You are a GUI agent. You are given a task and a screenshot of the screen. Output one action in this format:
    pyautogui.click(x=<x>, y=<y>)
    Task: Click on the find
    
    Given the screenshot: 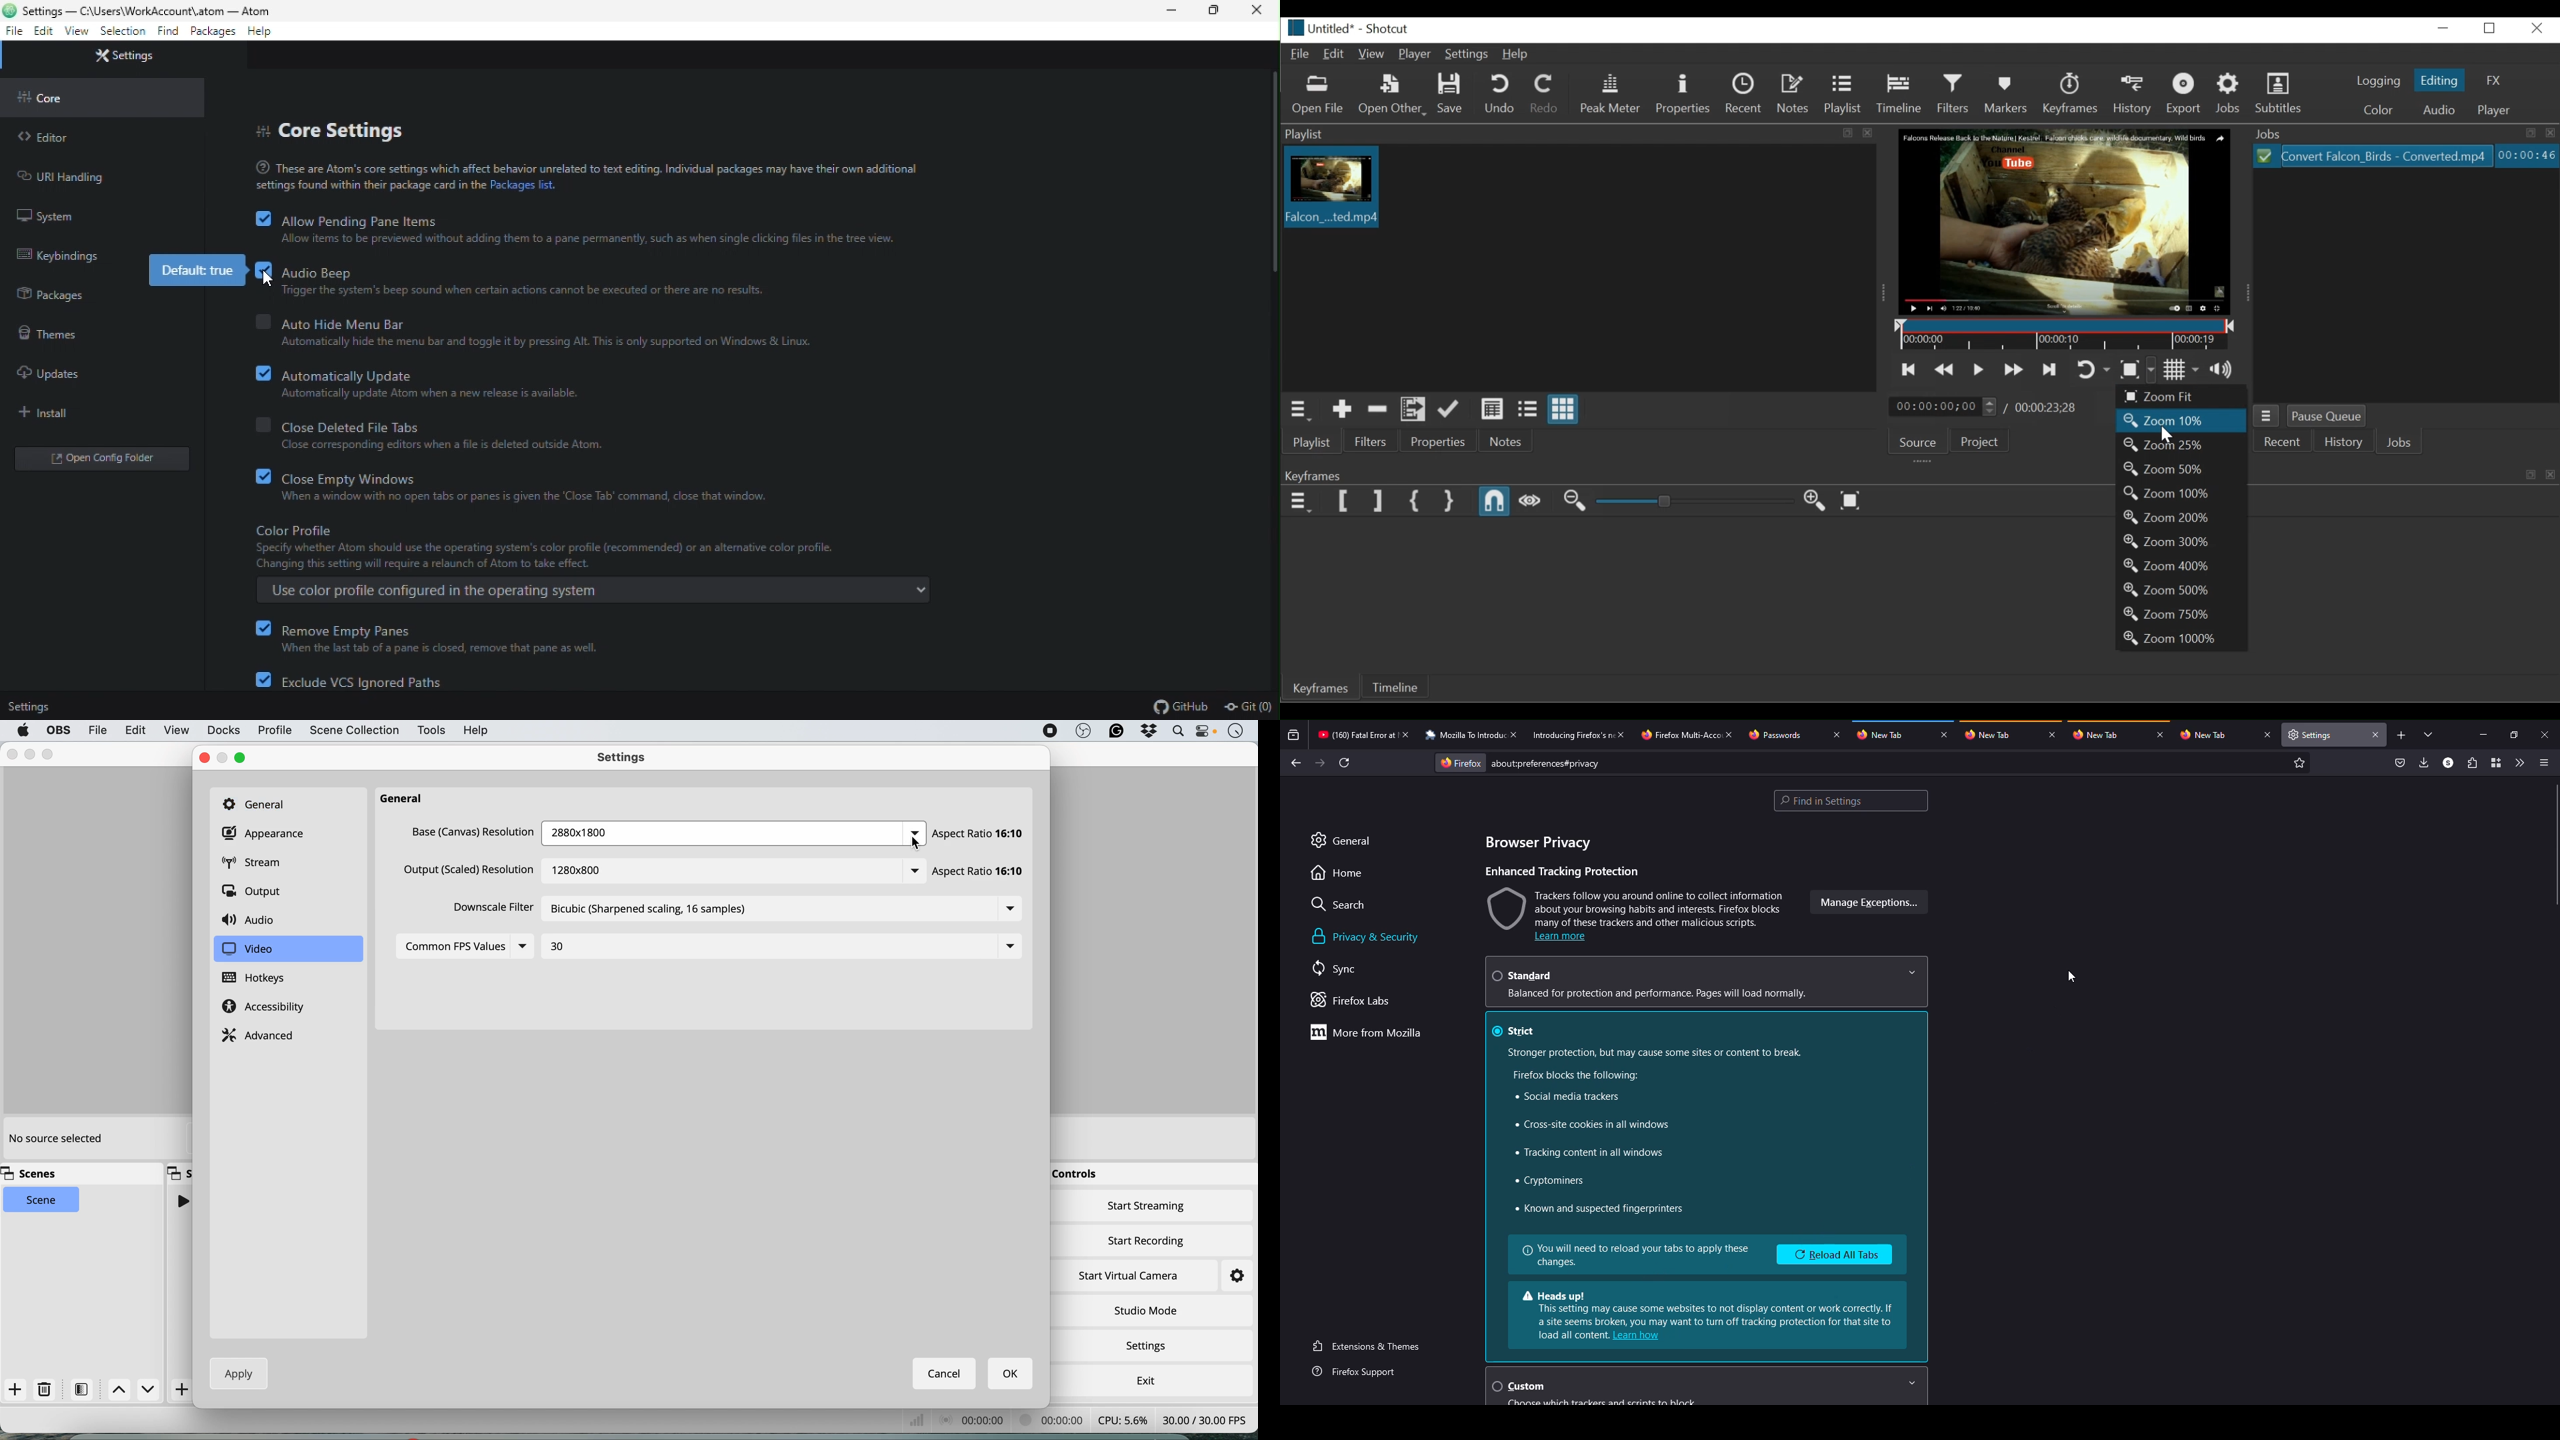 What is the action you would take?
    pyautogui.click(x=166, y=31)
    